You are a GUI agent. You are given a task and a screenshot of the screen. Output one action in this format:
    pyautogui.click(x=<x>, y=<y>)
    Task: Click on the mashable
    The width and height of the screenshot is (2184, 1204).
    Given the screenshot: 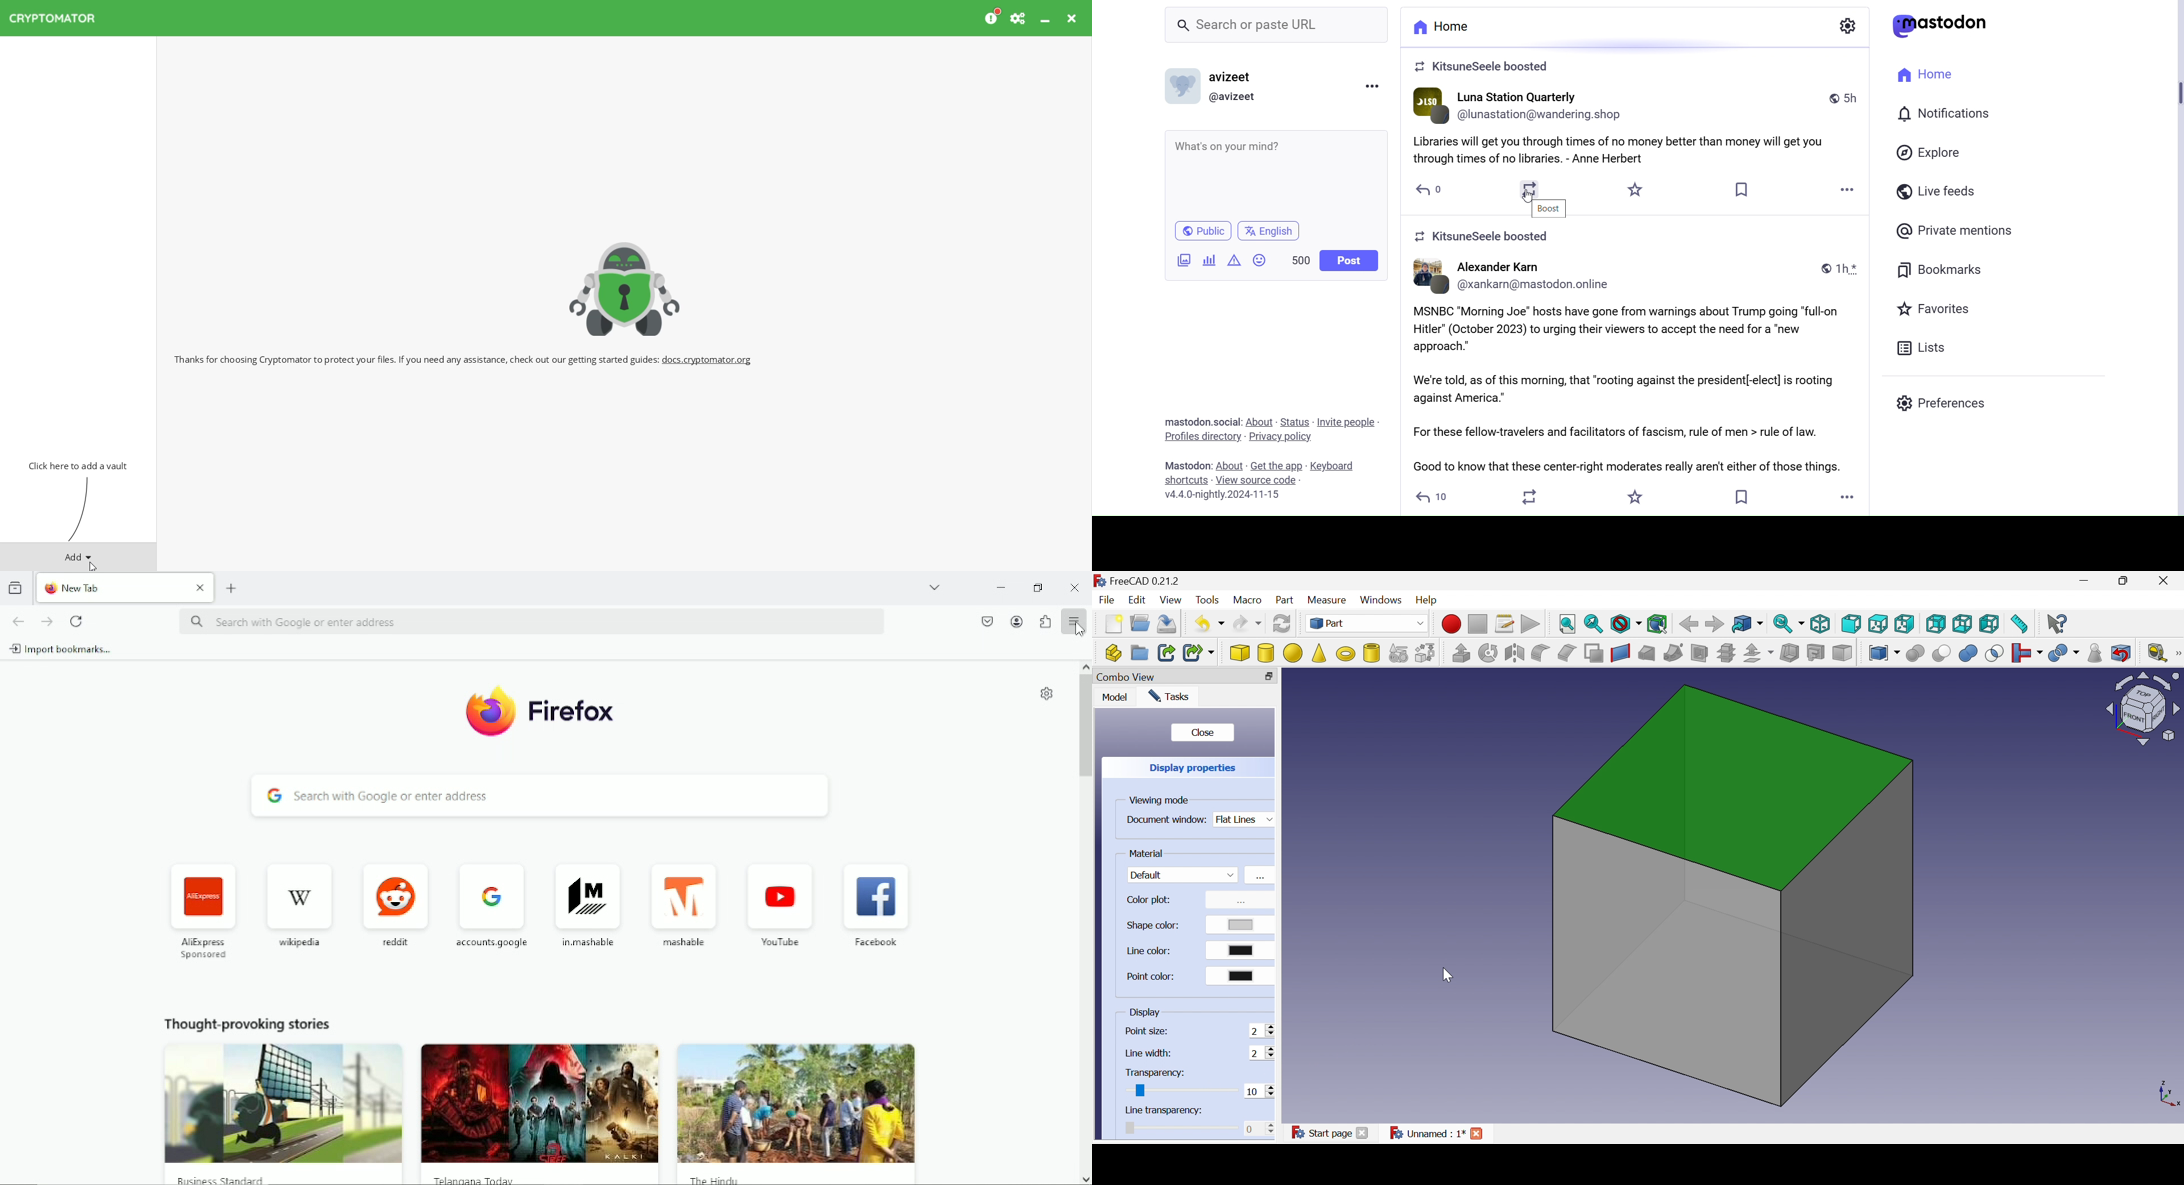 What is the action you would take?
    pyautogui.click(x=684, y=906)
    